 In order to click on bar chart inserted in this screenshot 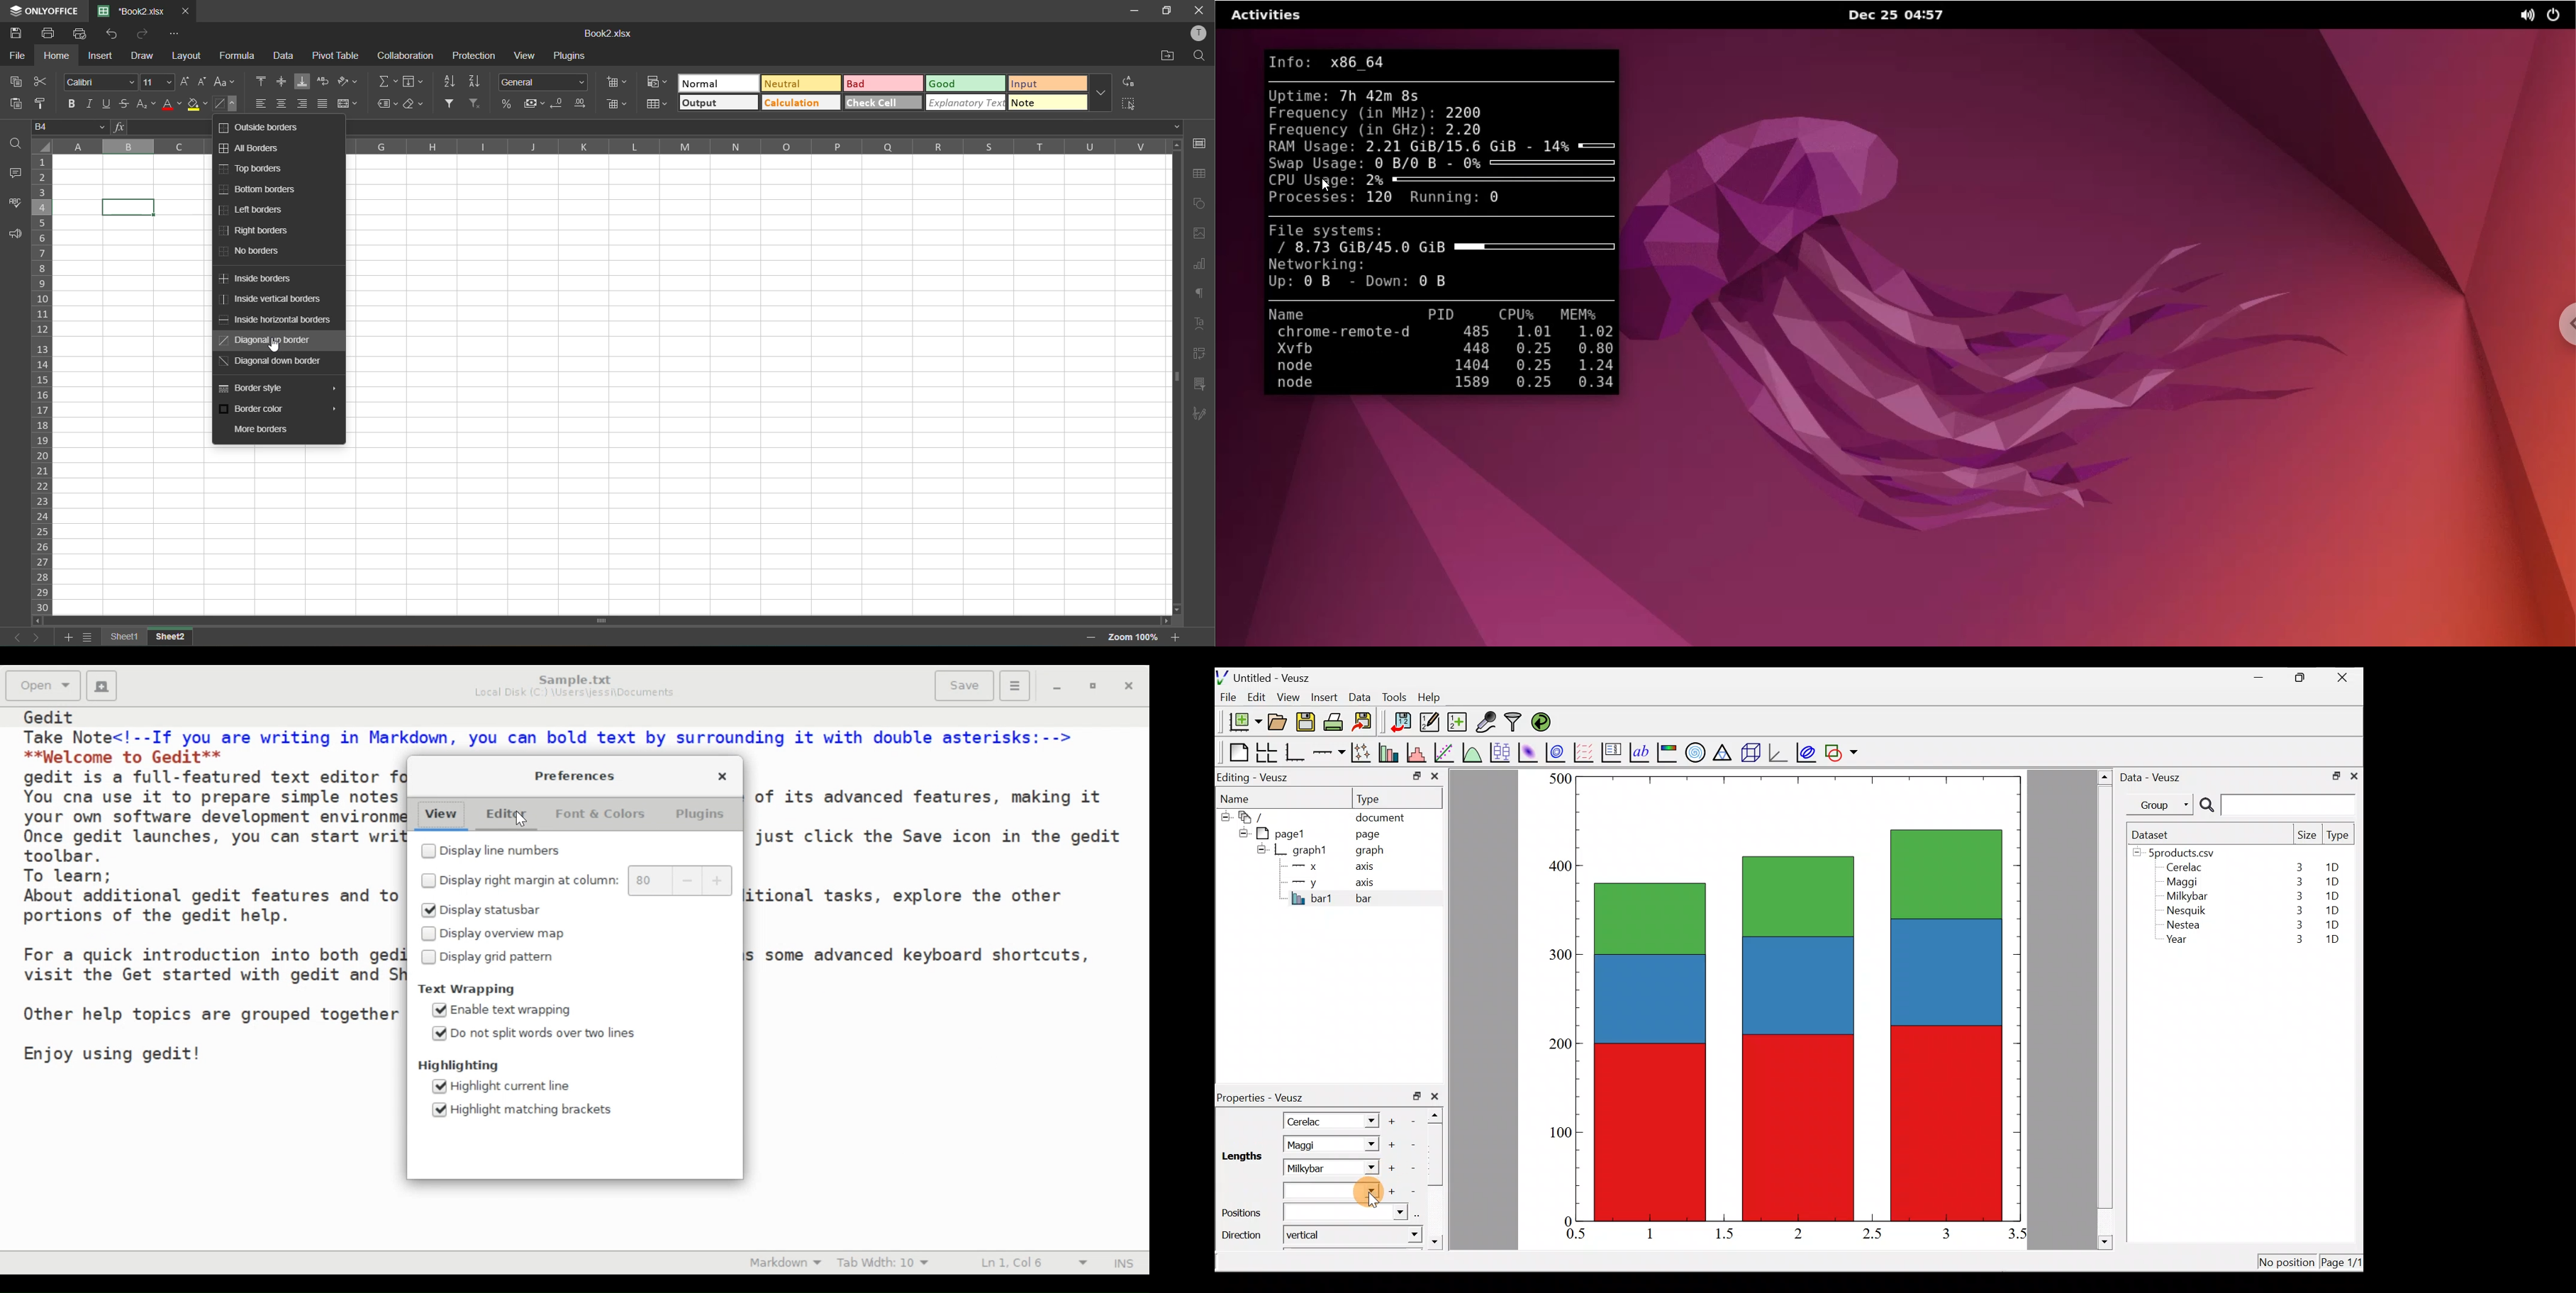, I will do `click(1800, 997)`.